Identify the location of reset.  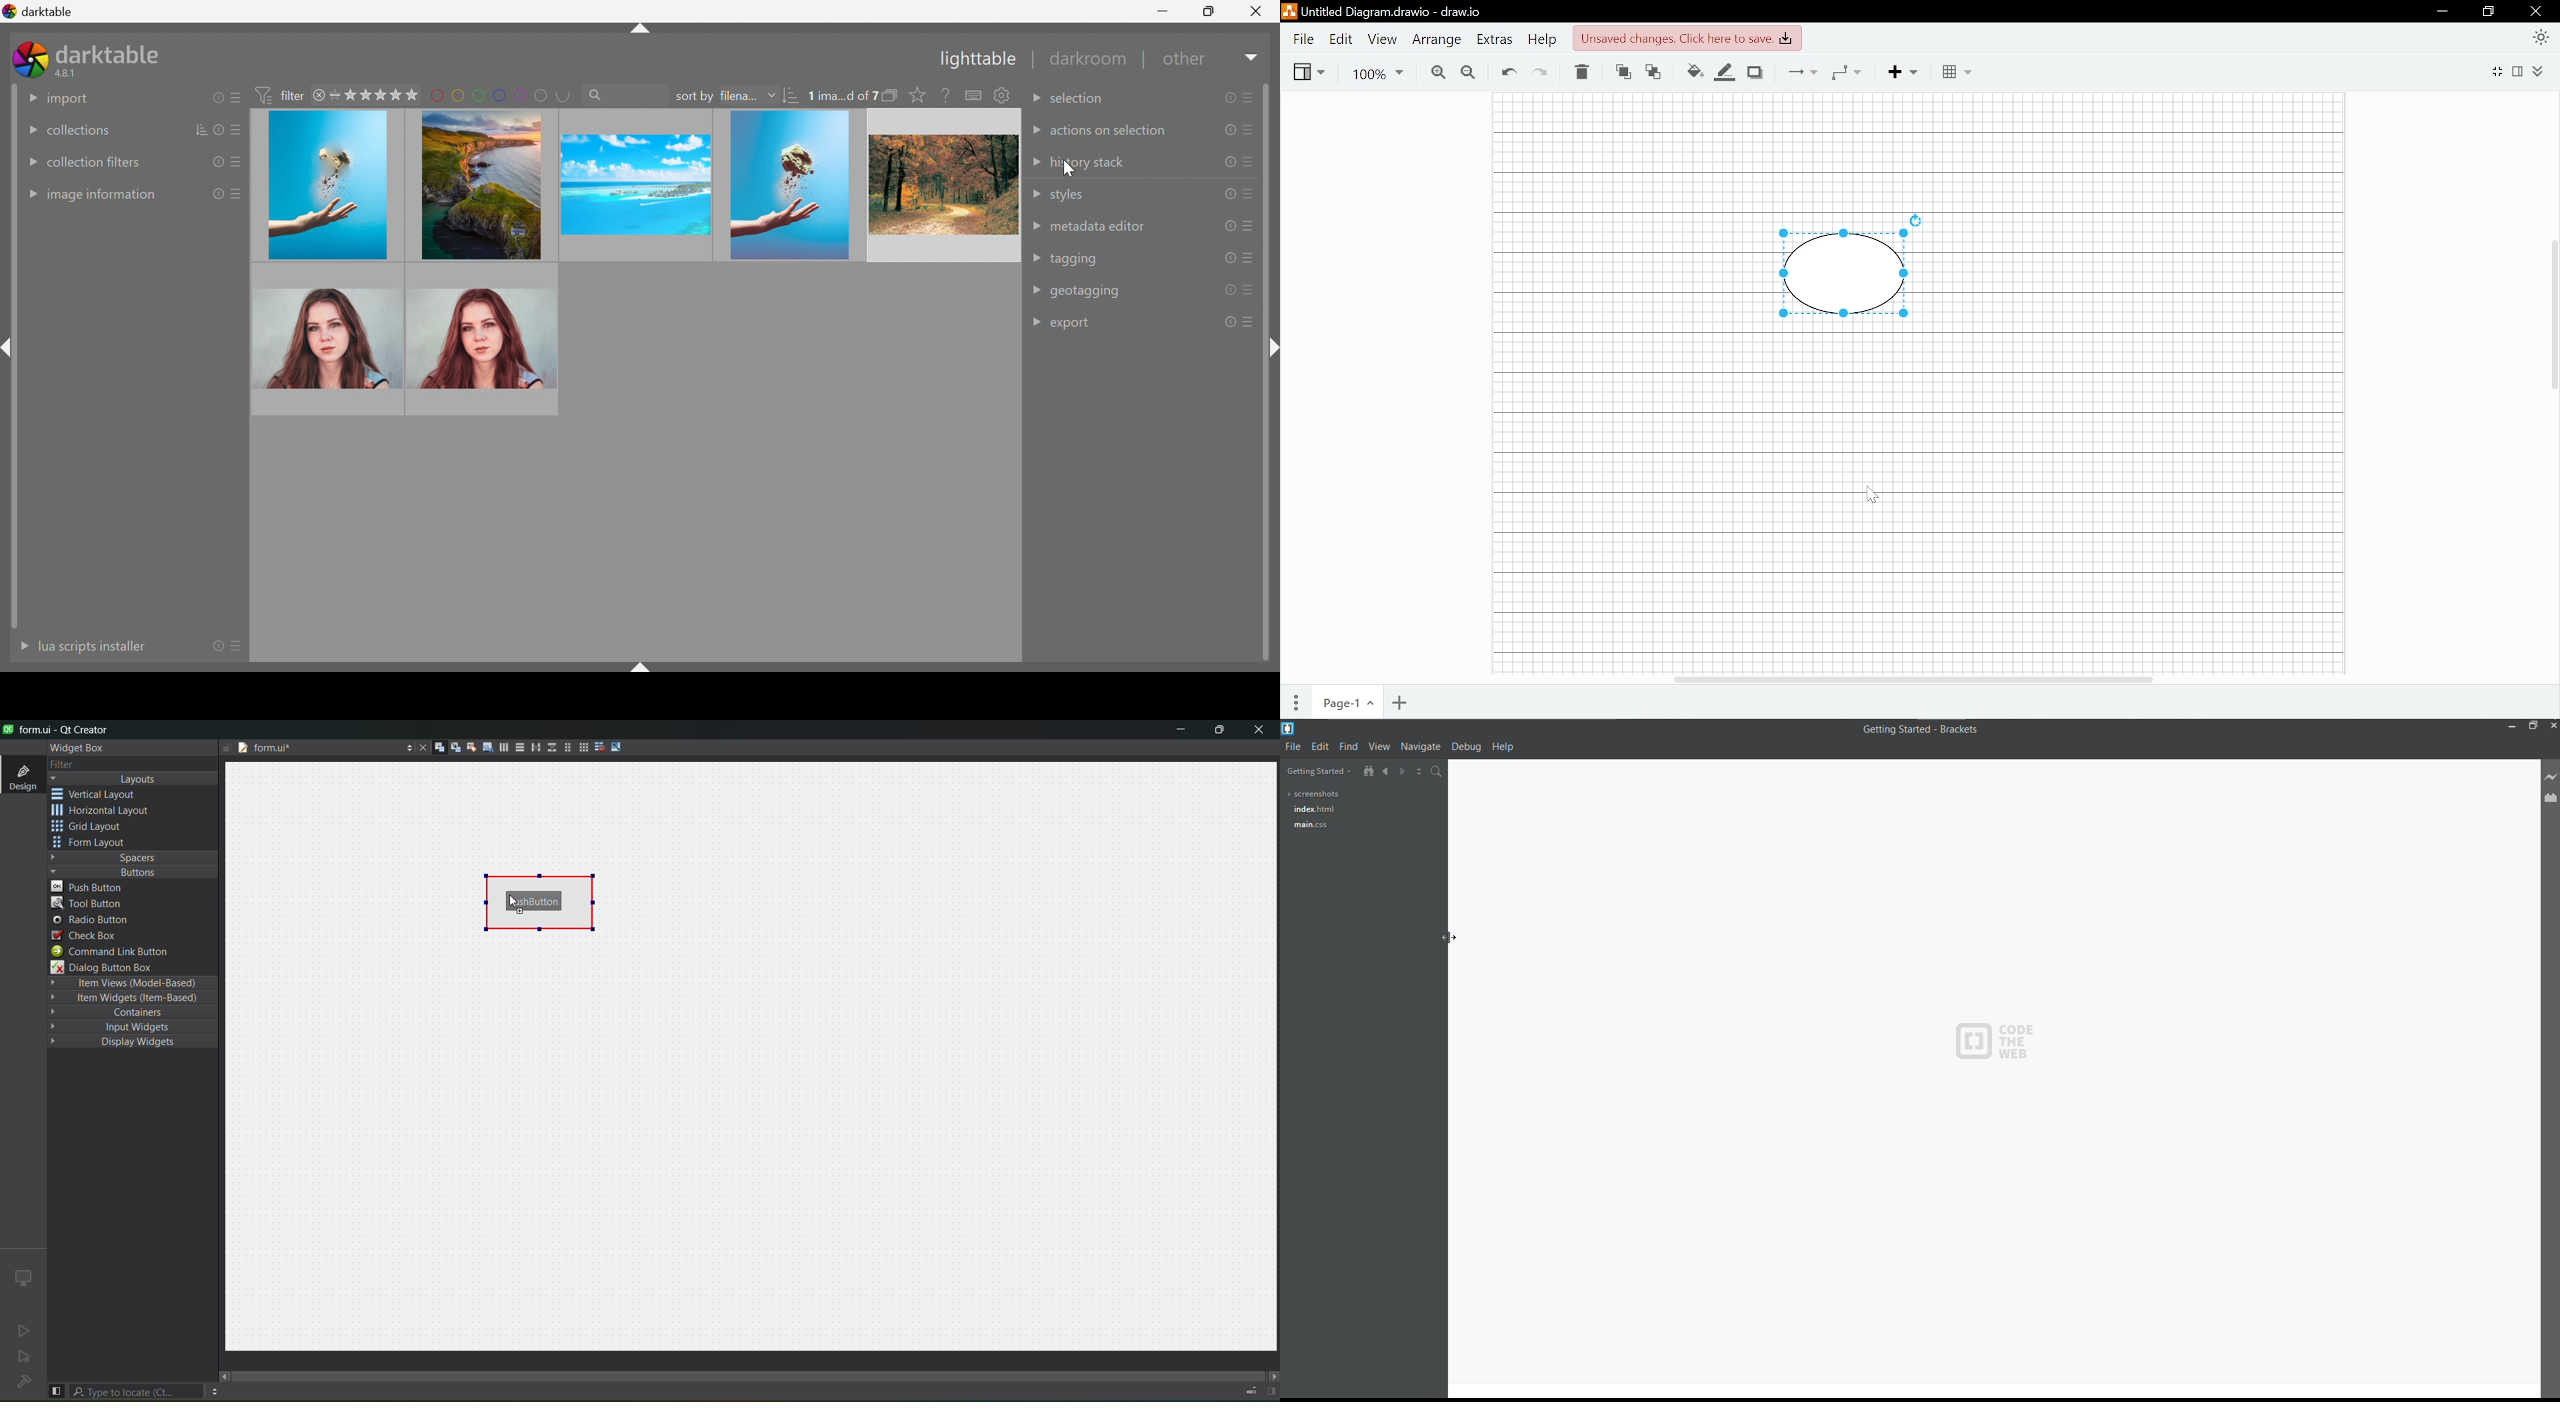
(1231, 258).